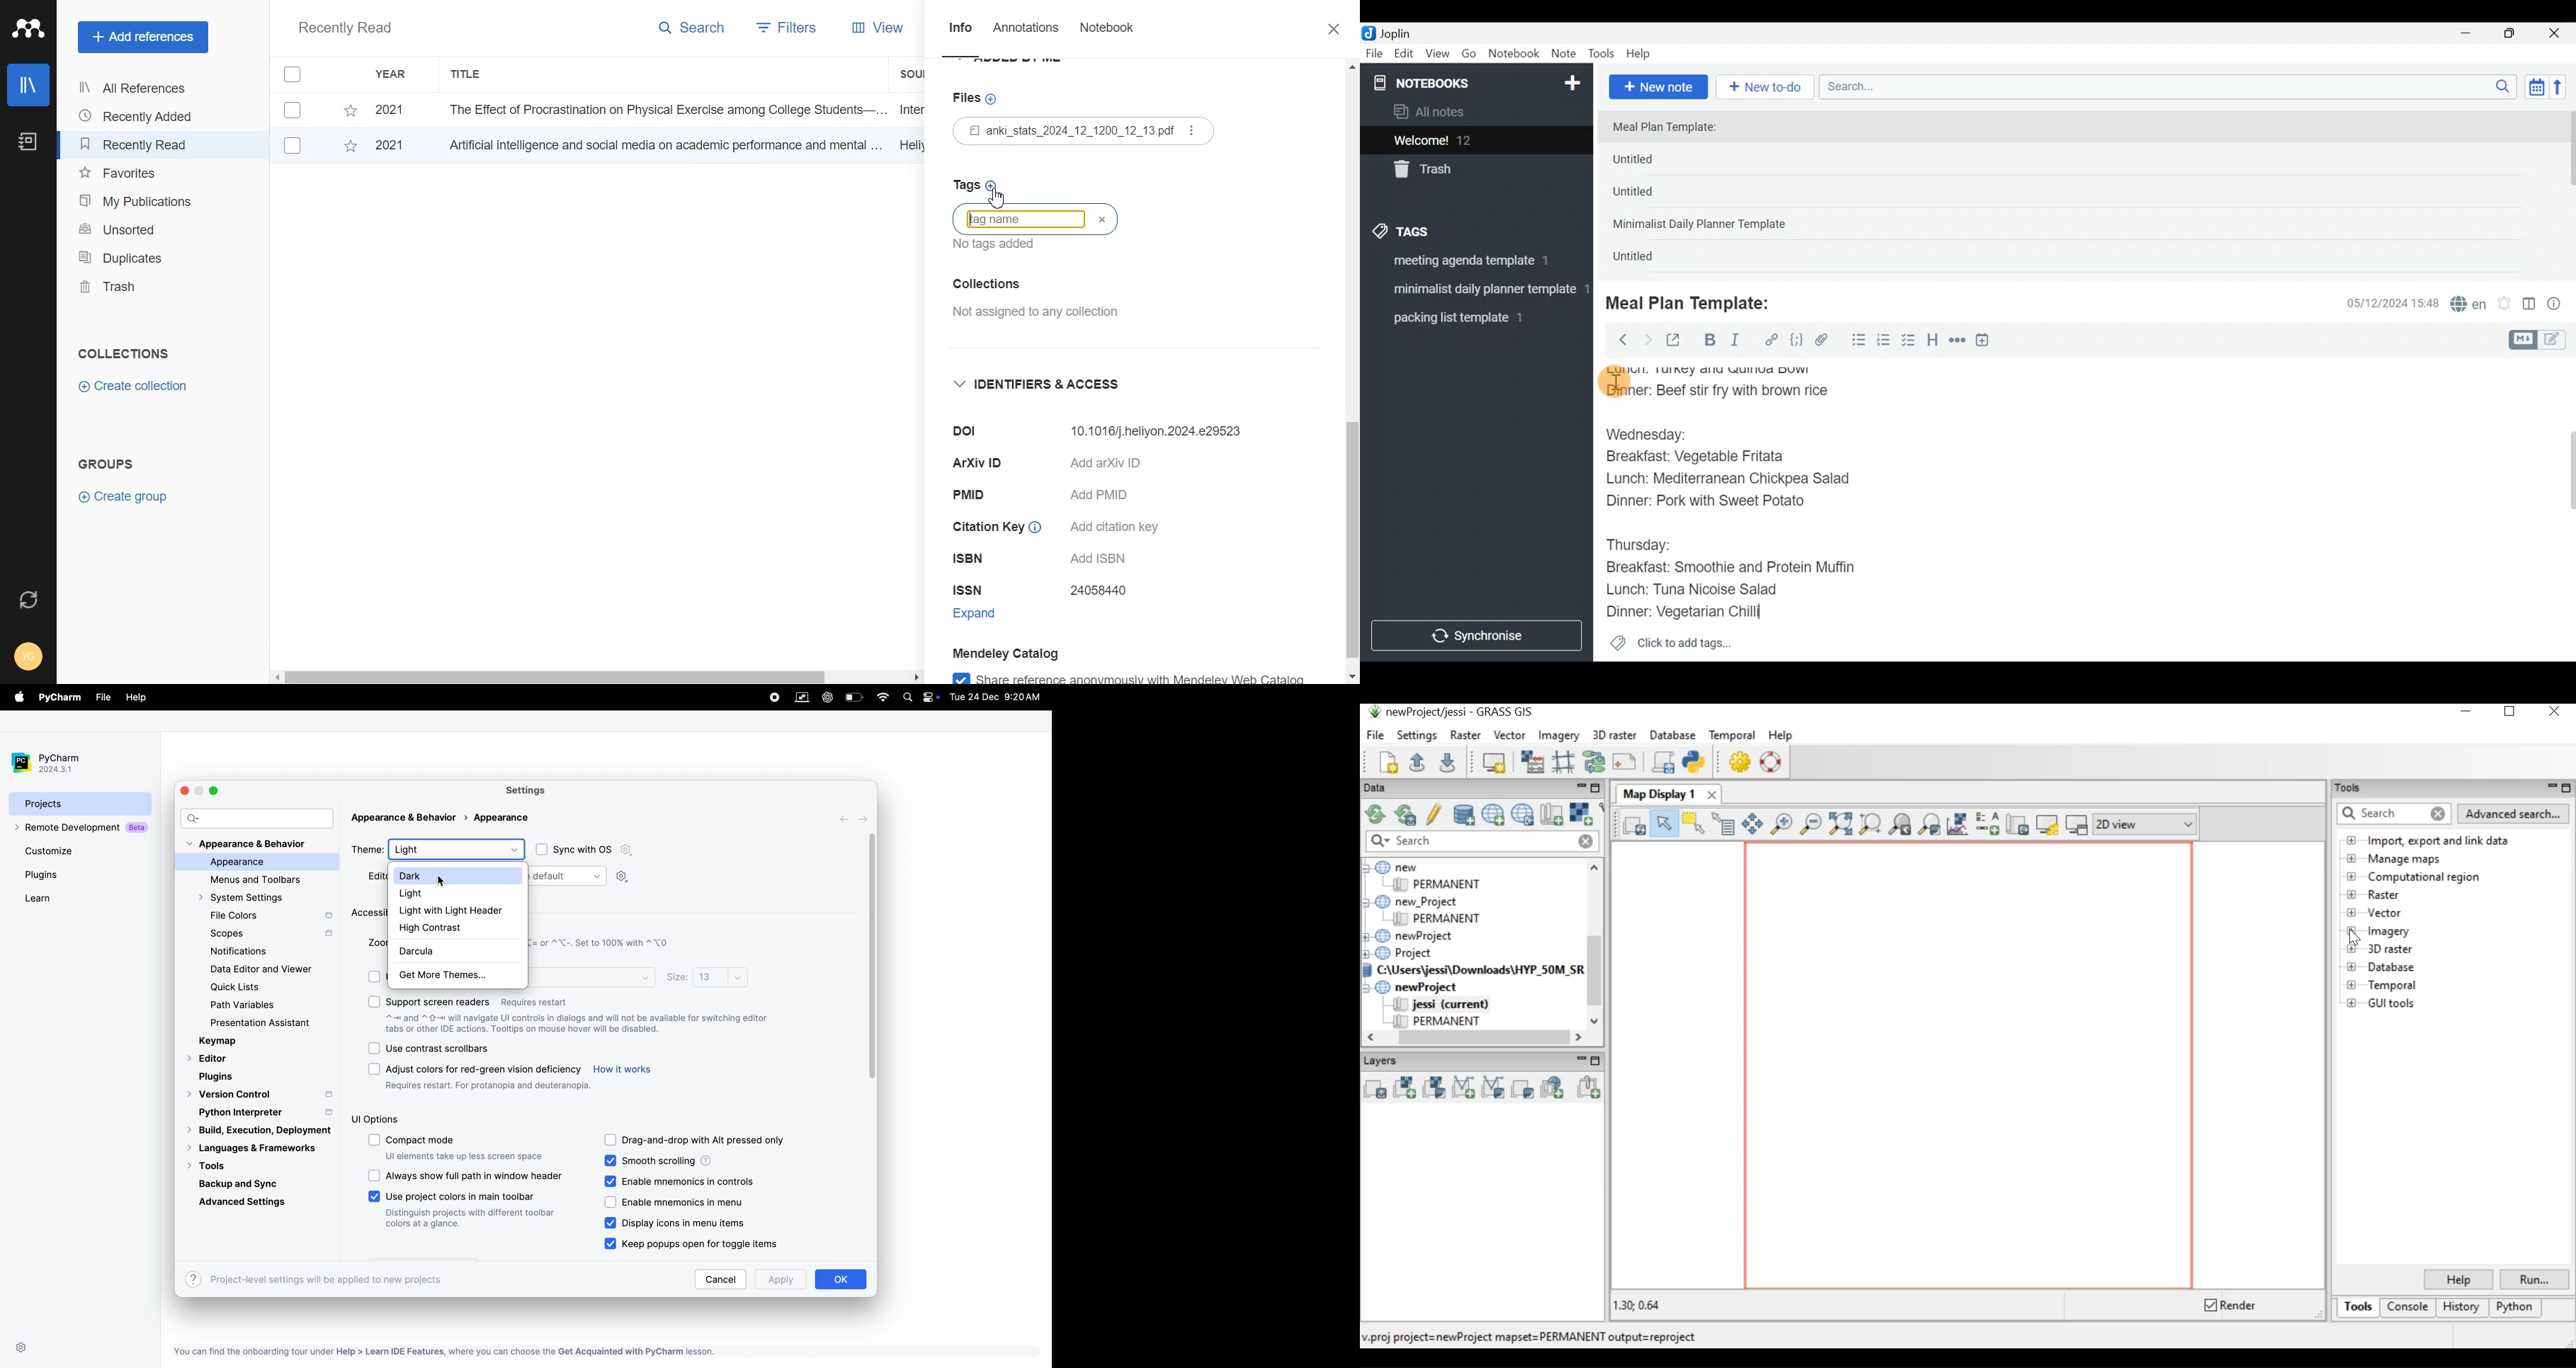 This screenshot has width=2576, height=1372. I want to click on Unsorted, so click(140, 228).